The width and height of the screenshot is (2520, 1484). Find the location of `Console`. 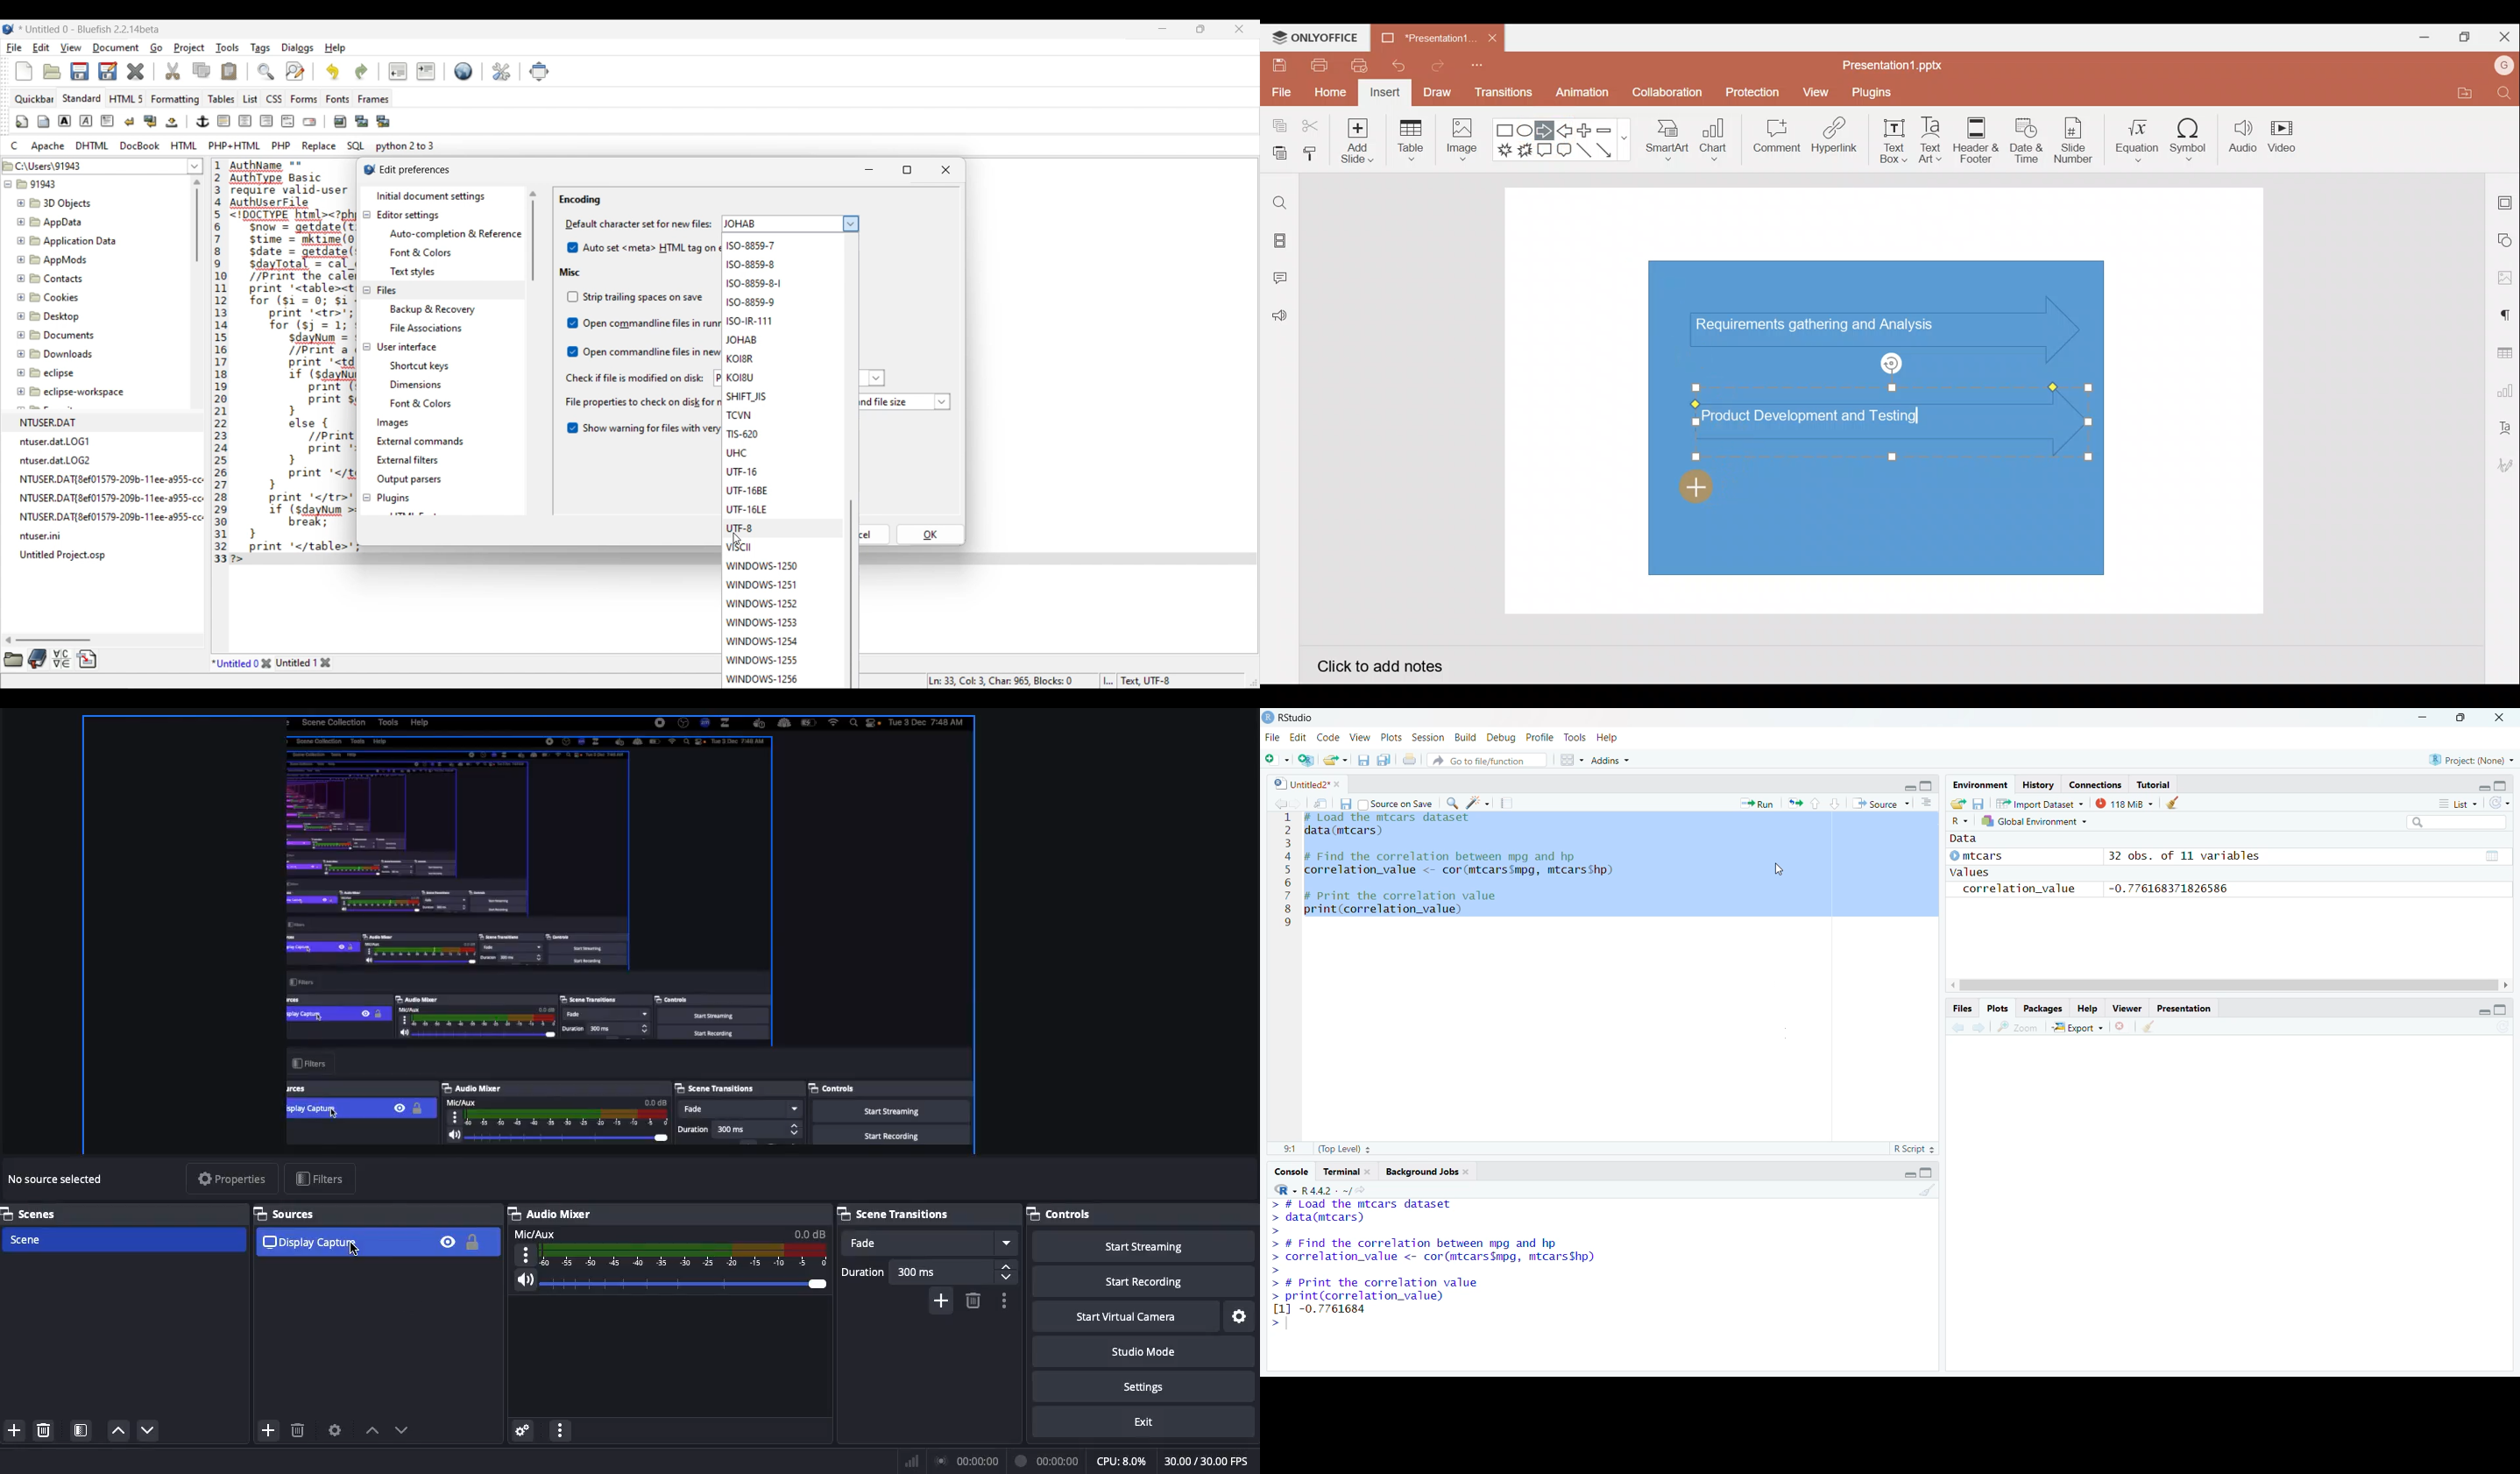

Console is located at coordinates (1290, 1173).